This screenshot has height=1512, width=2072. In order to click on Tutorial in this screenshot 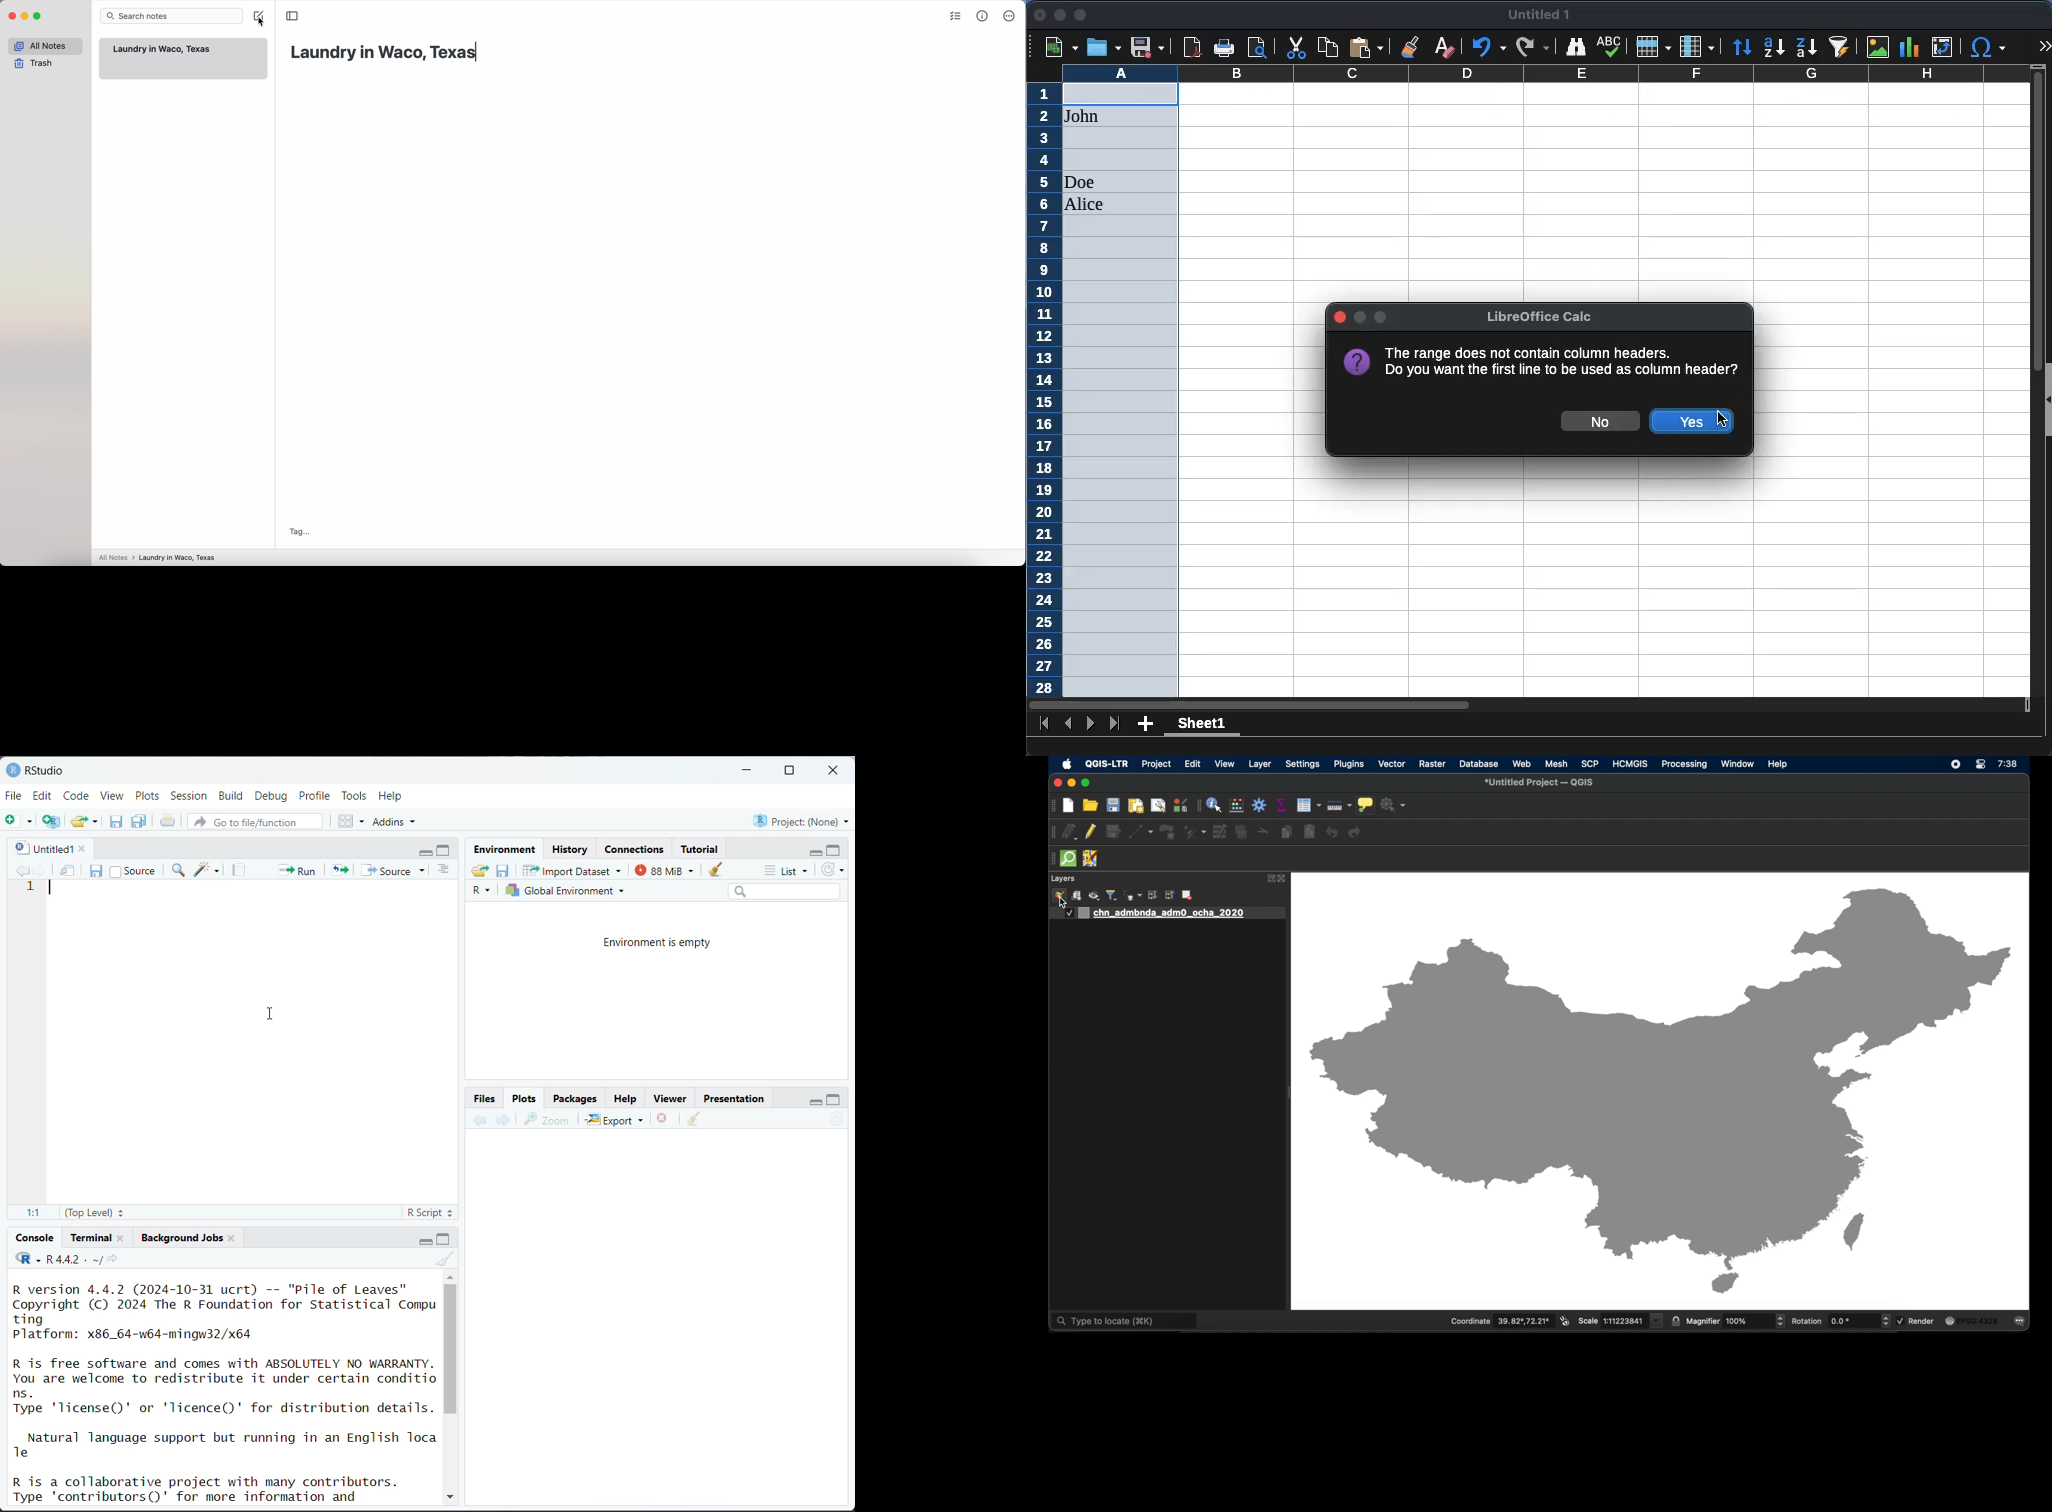, I will do `click(701, 847)`.